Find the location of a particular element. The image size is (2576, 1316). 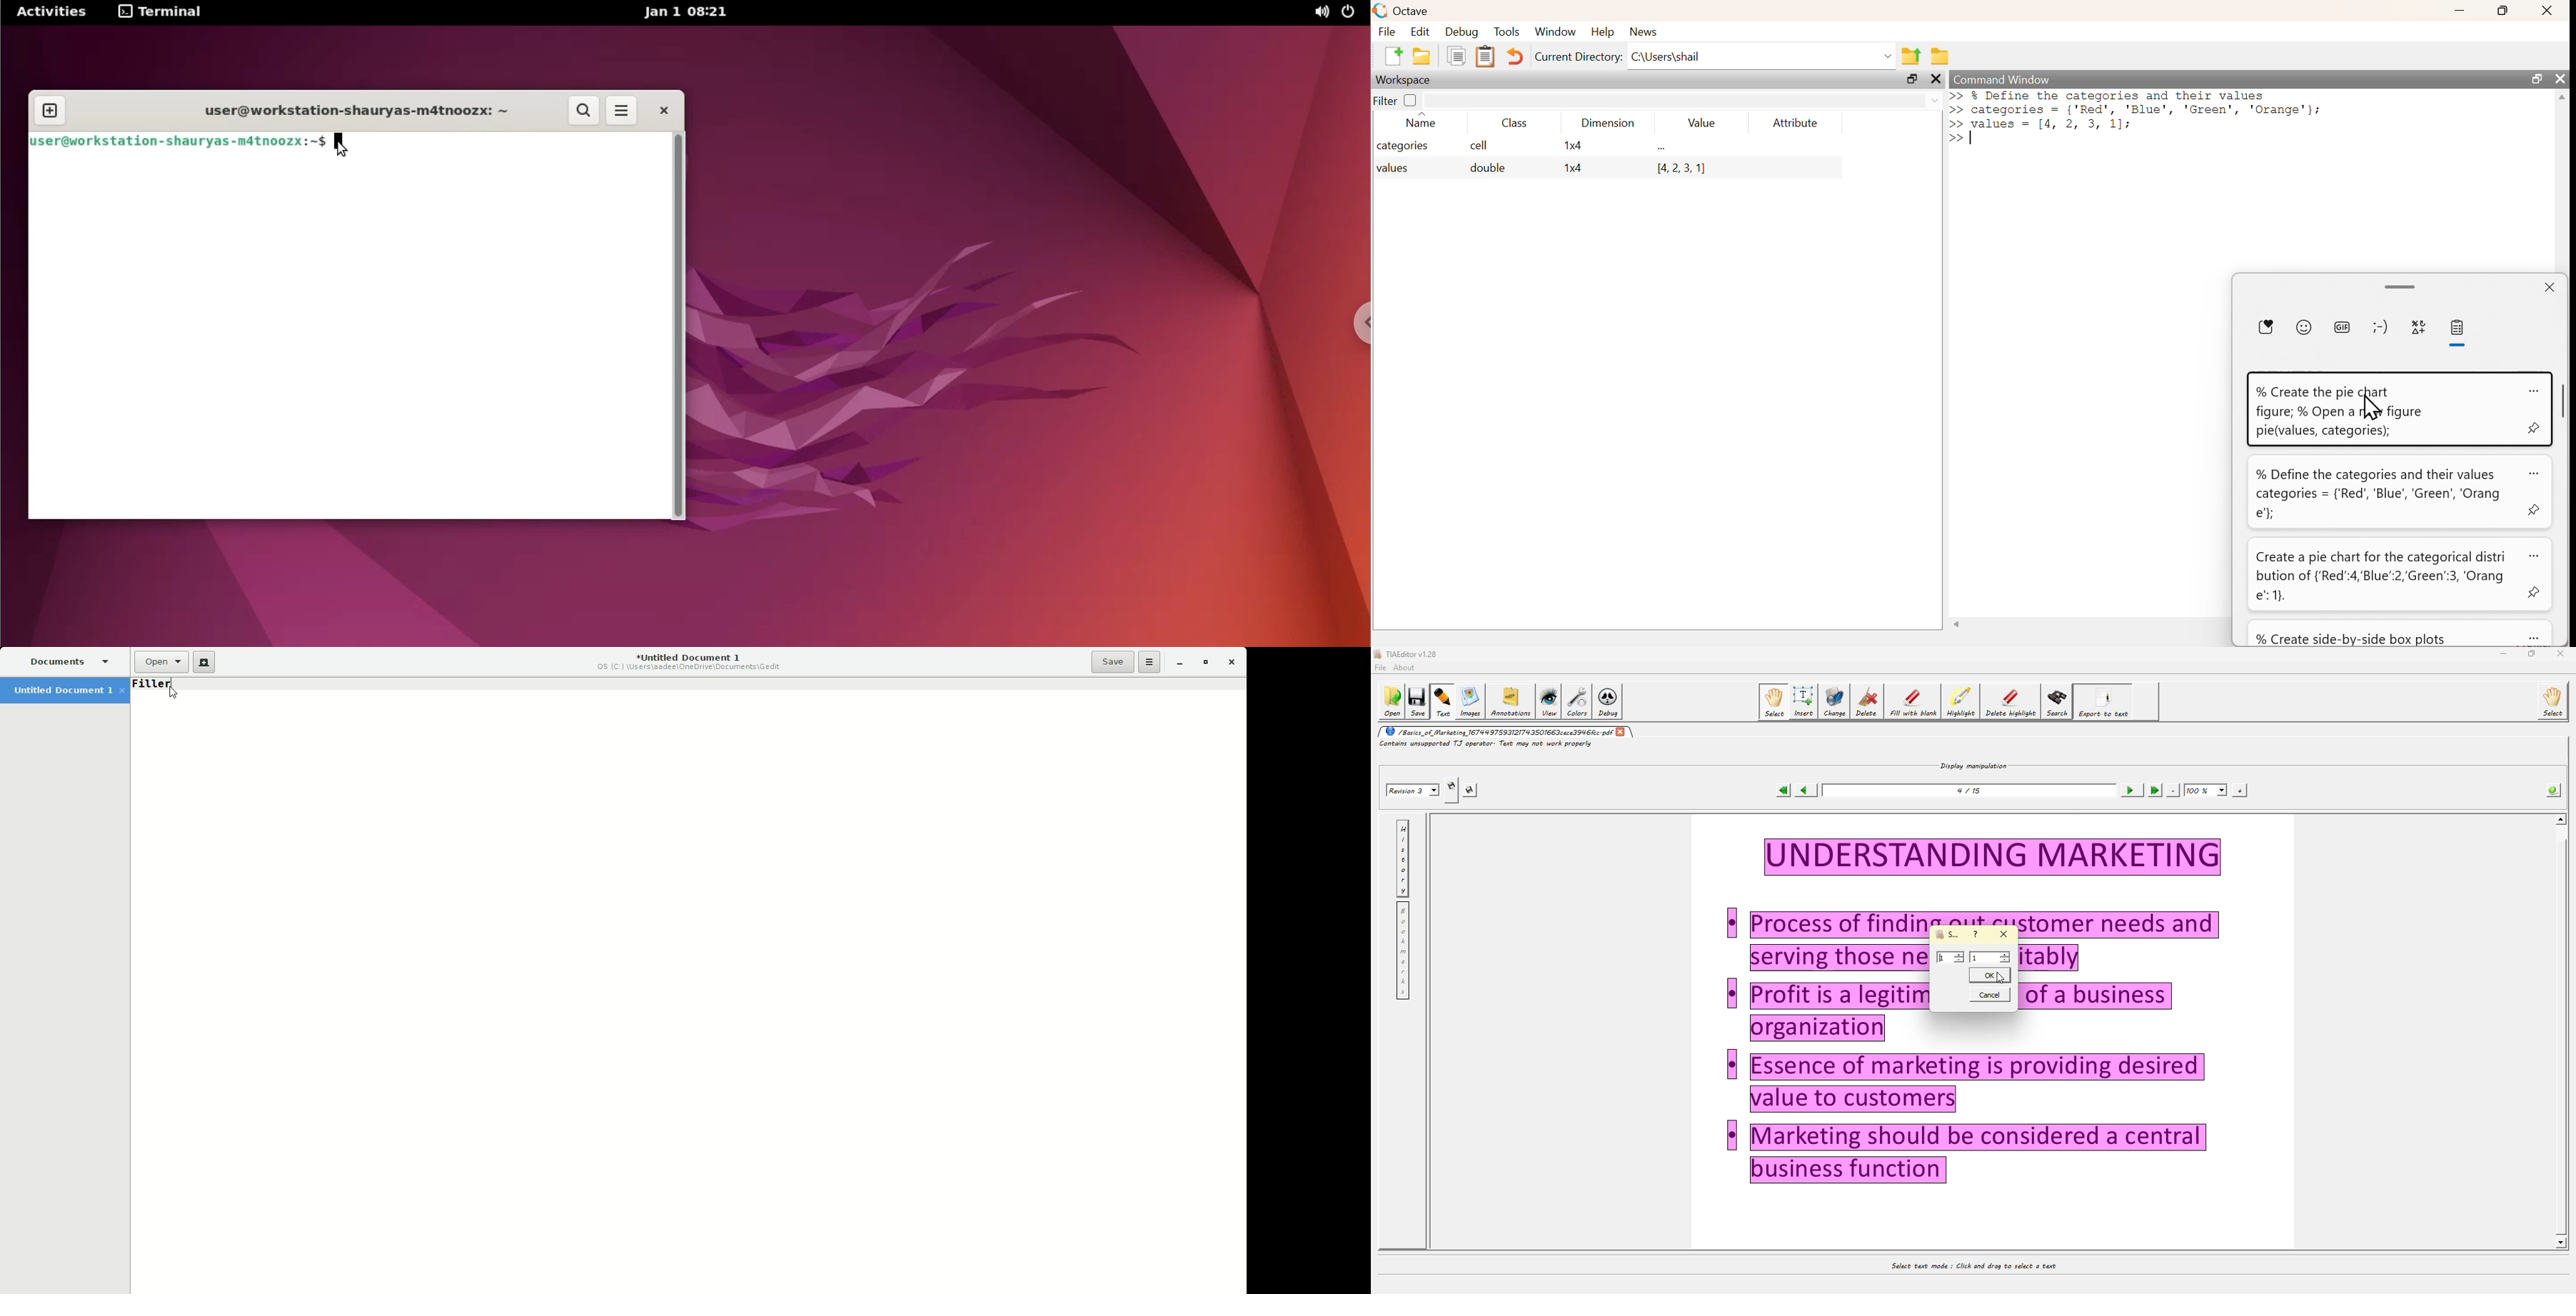

Value is located at coordinates (1702, 123).